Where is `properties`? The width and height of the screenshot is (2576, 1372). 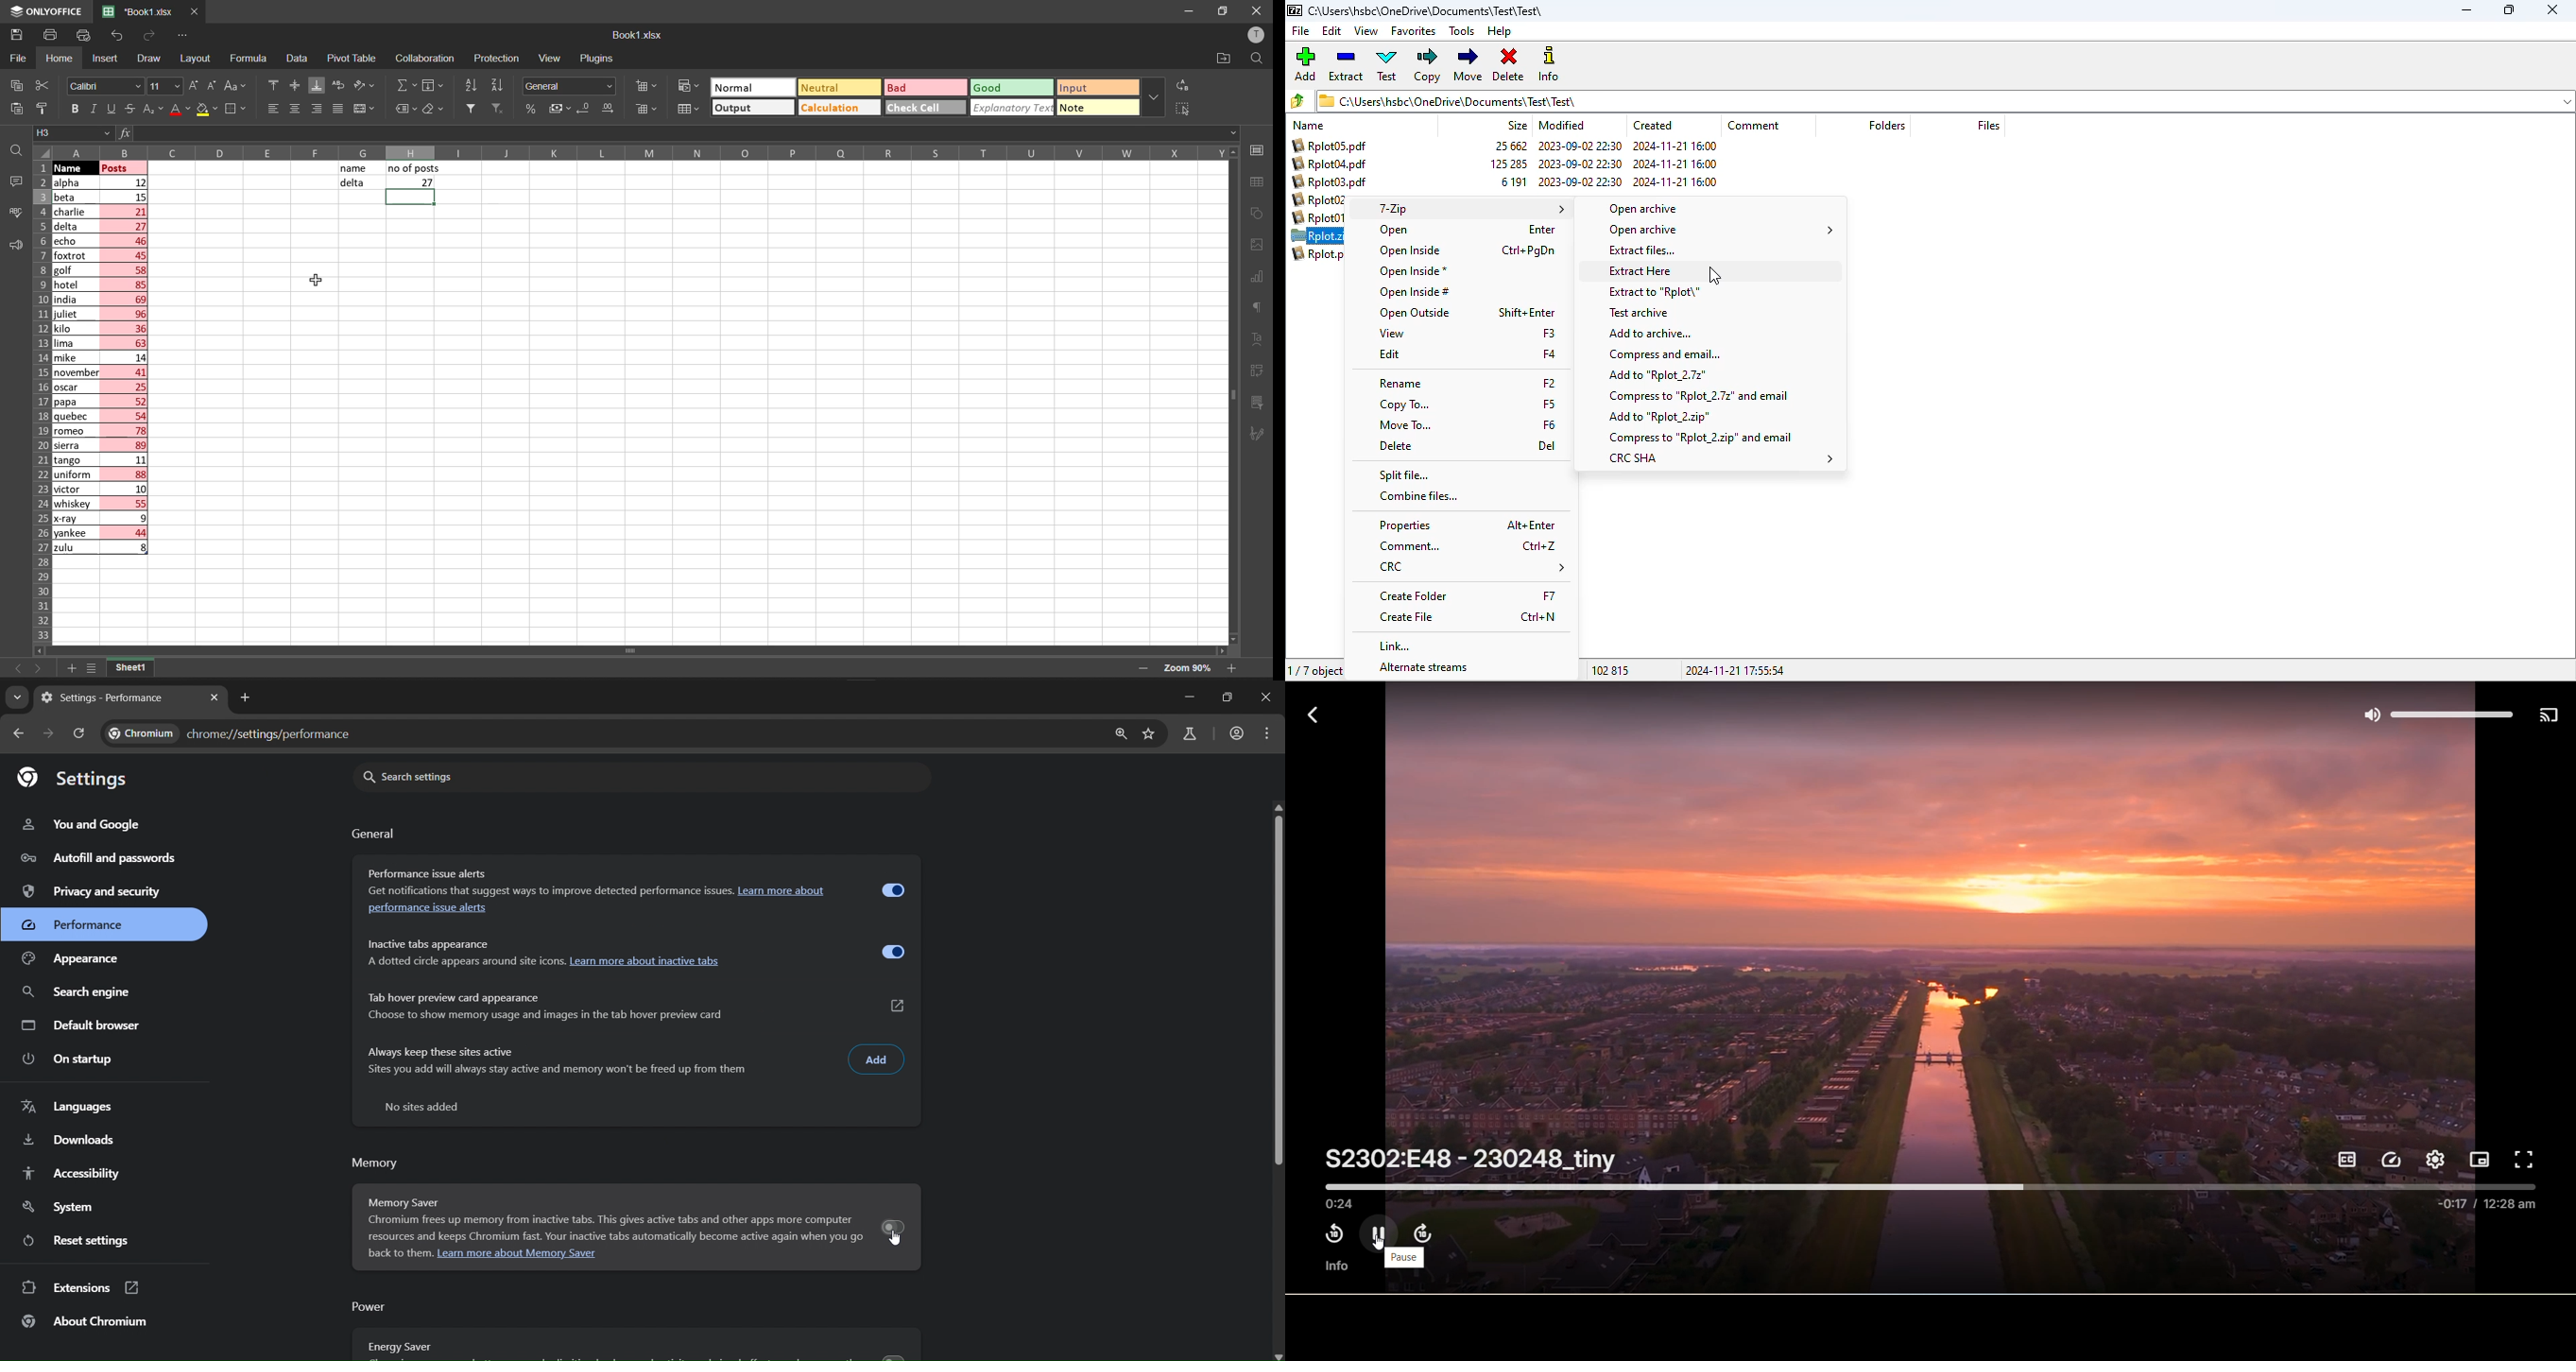
properties is located at coordinates (1404, 526).